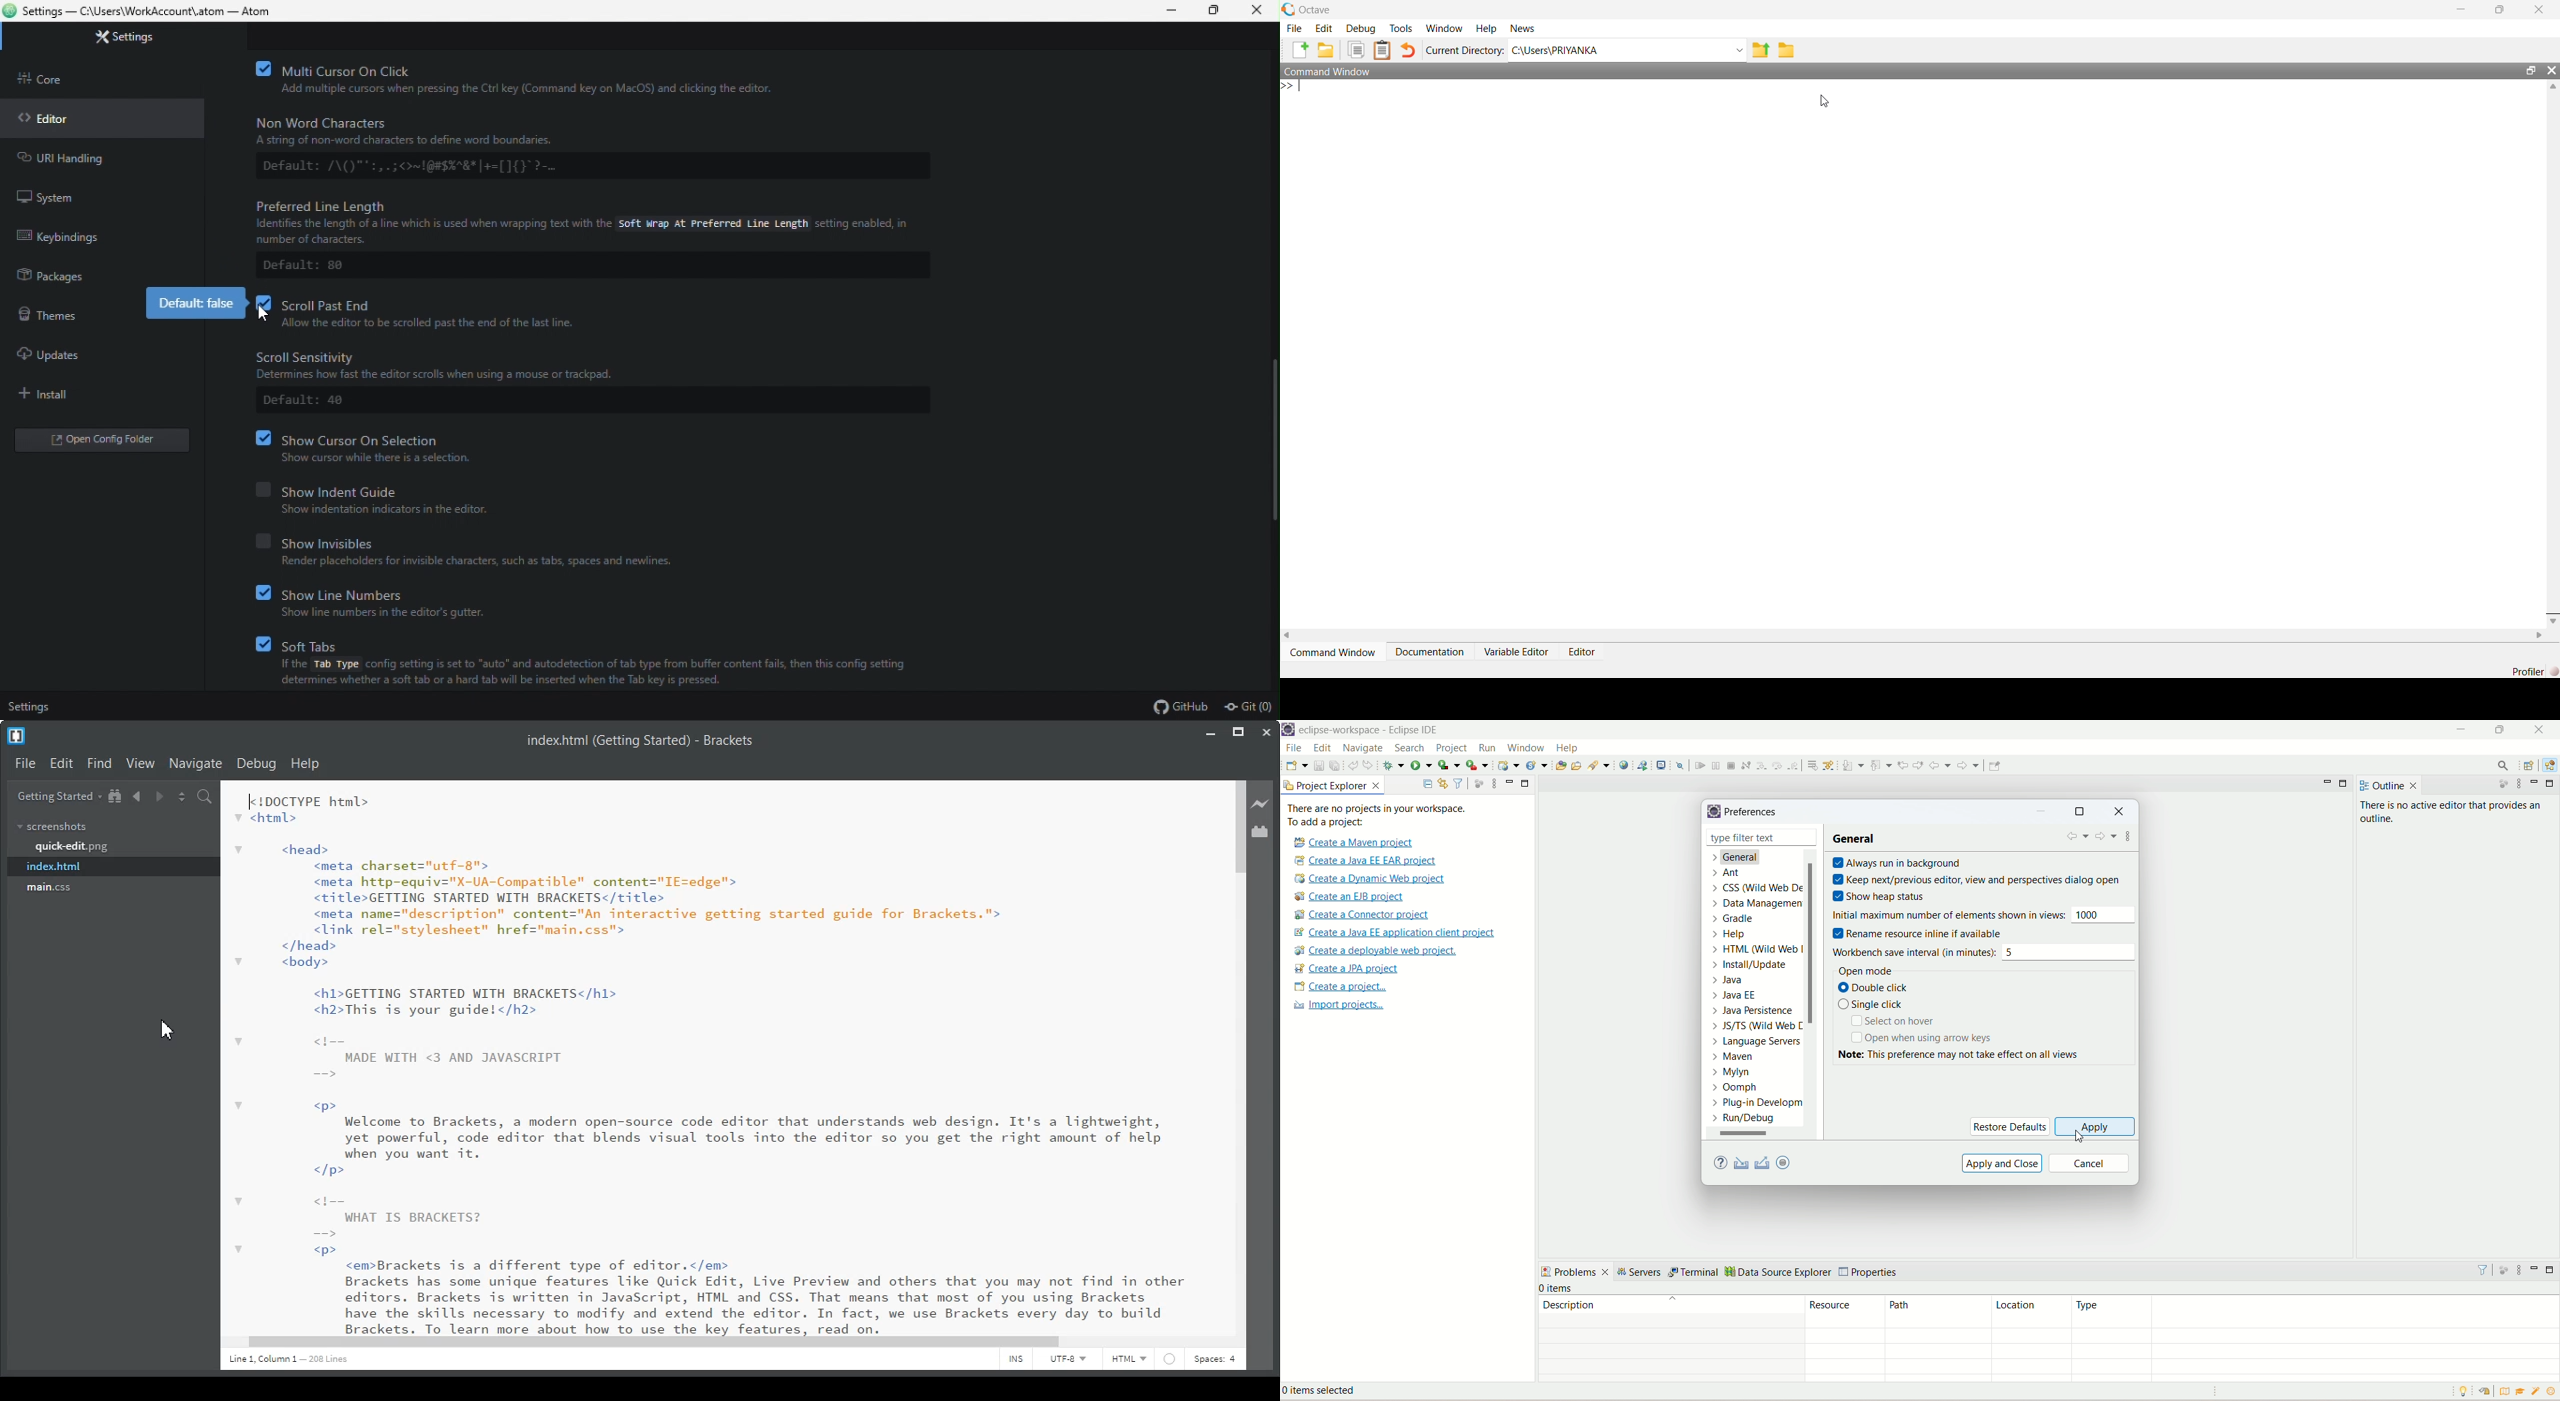  What do you see at coordinates (1315, 9) in the screenshot?
I see `Octave` at bounding box center [1315, 9].